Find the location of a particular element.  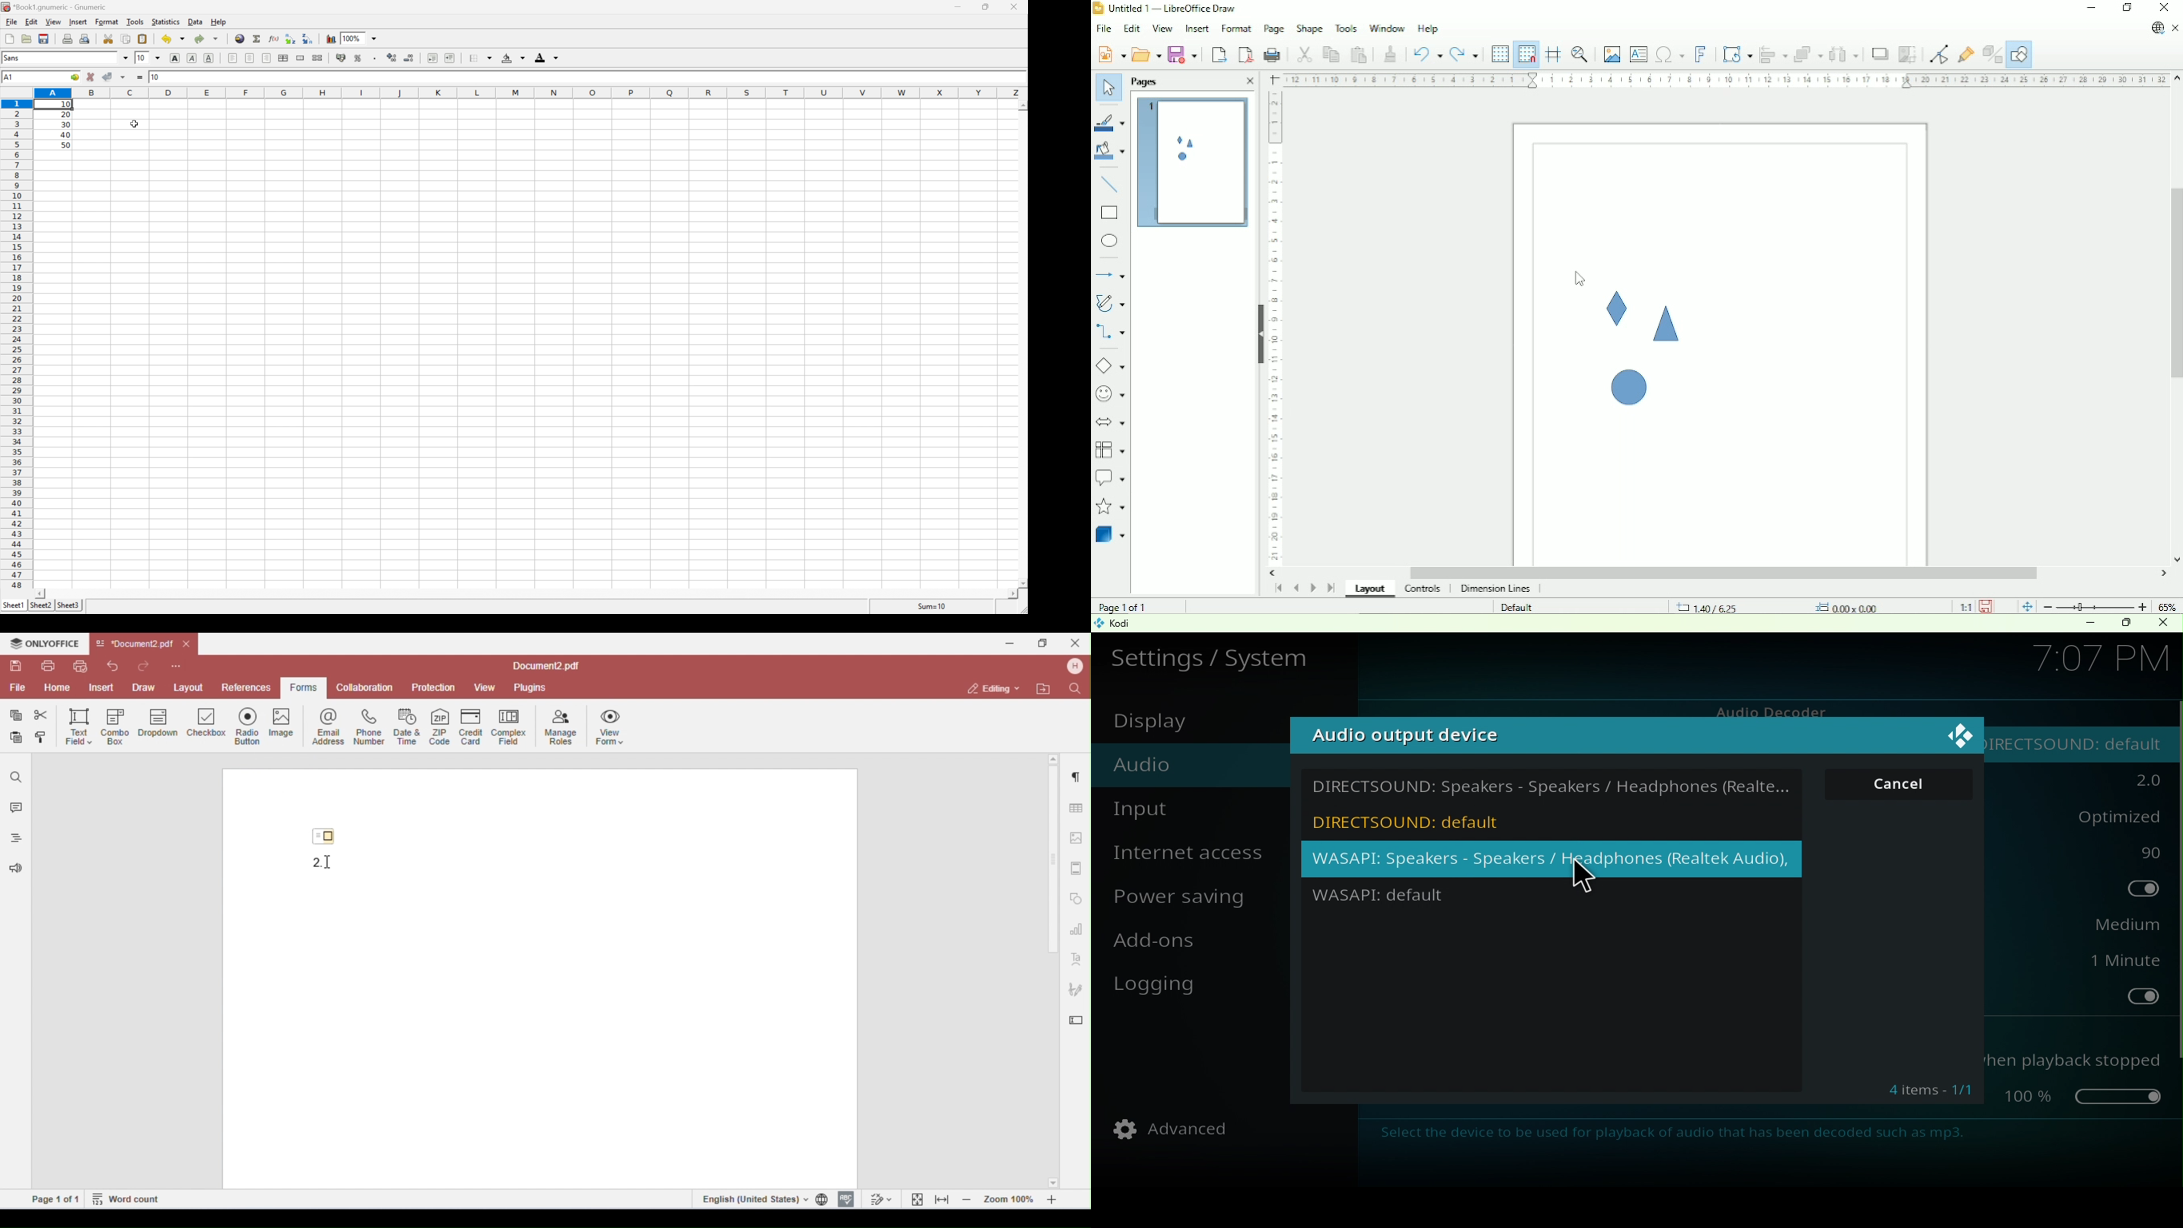

Drop down is located at coordinates (376, 37).